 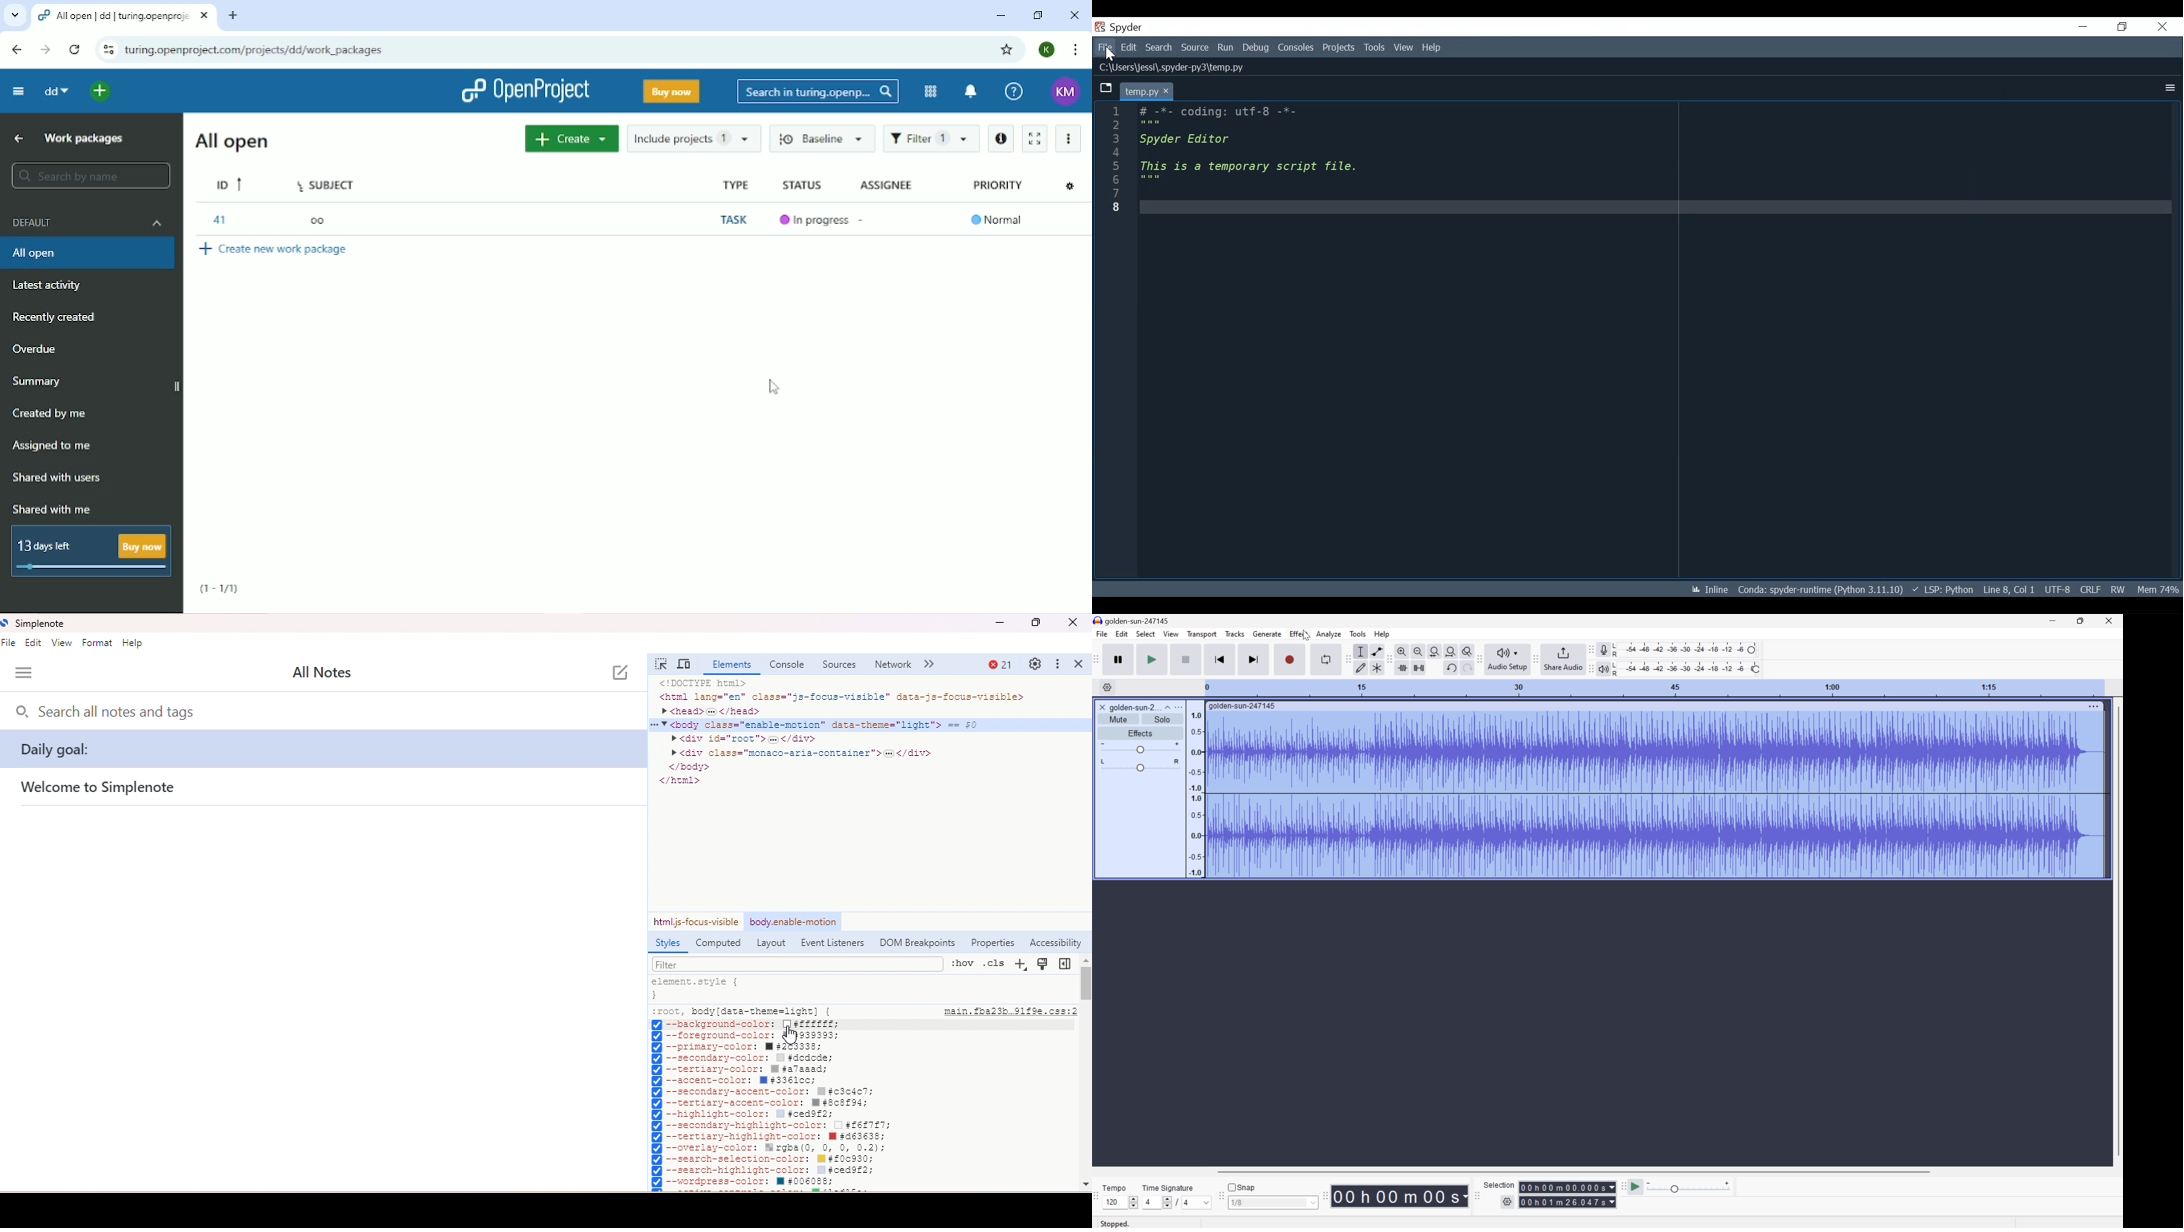 I want to click on element style, so click(x=697, y=989).